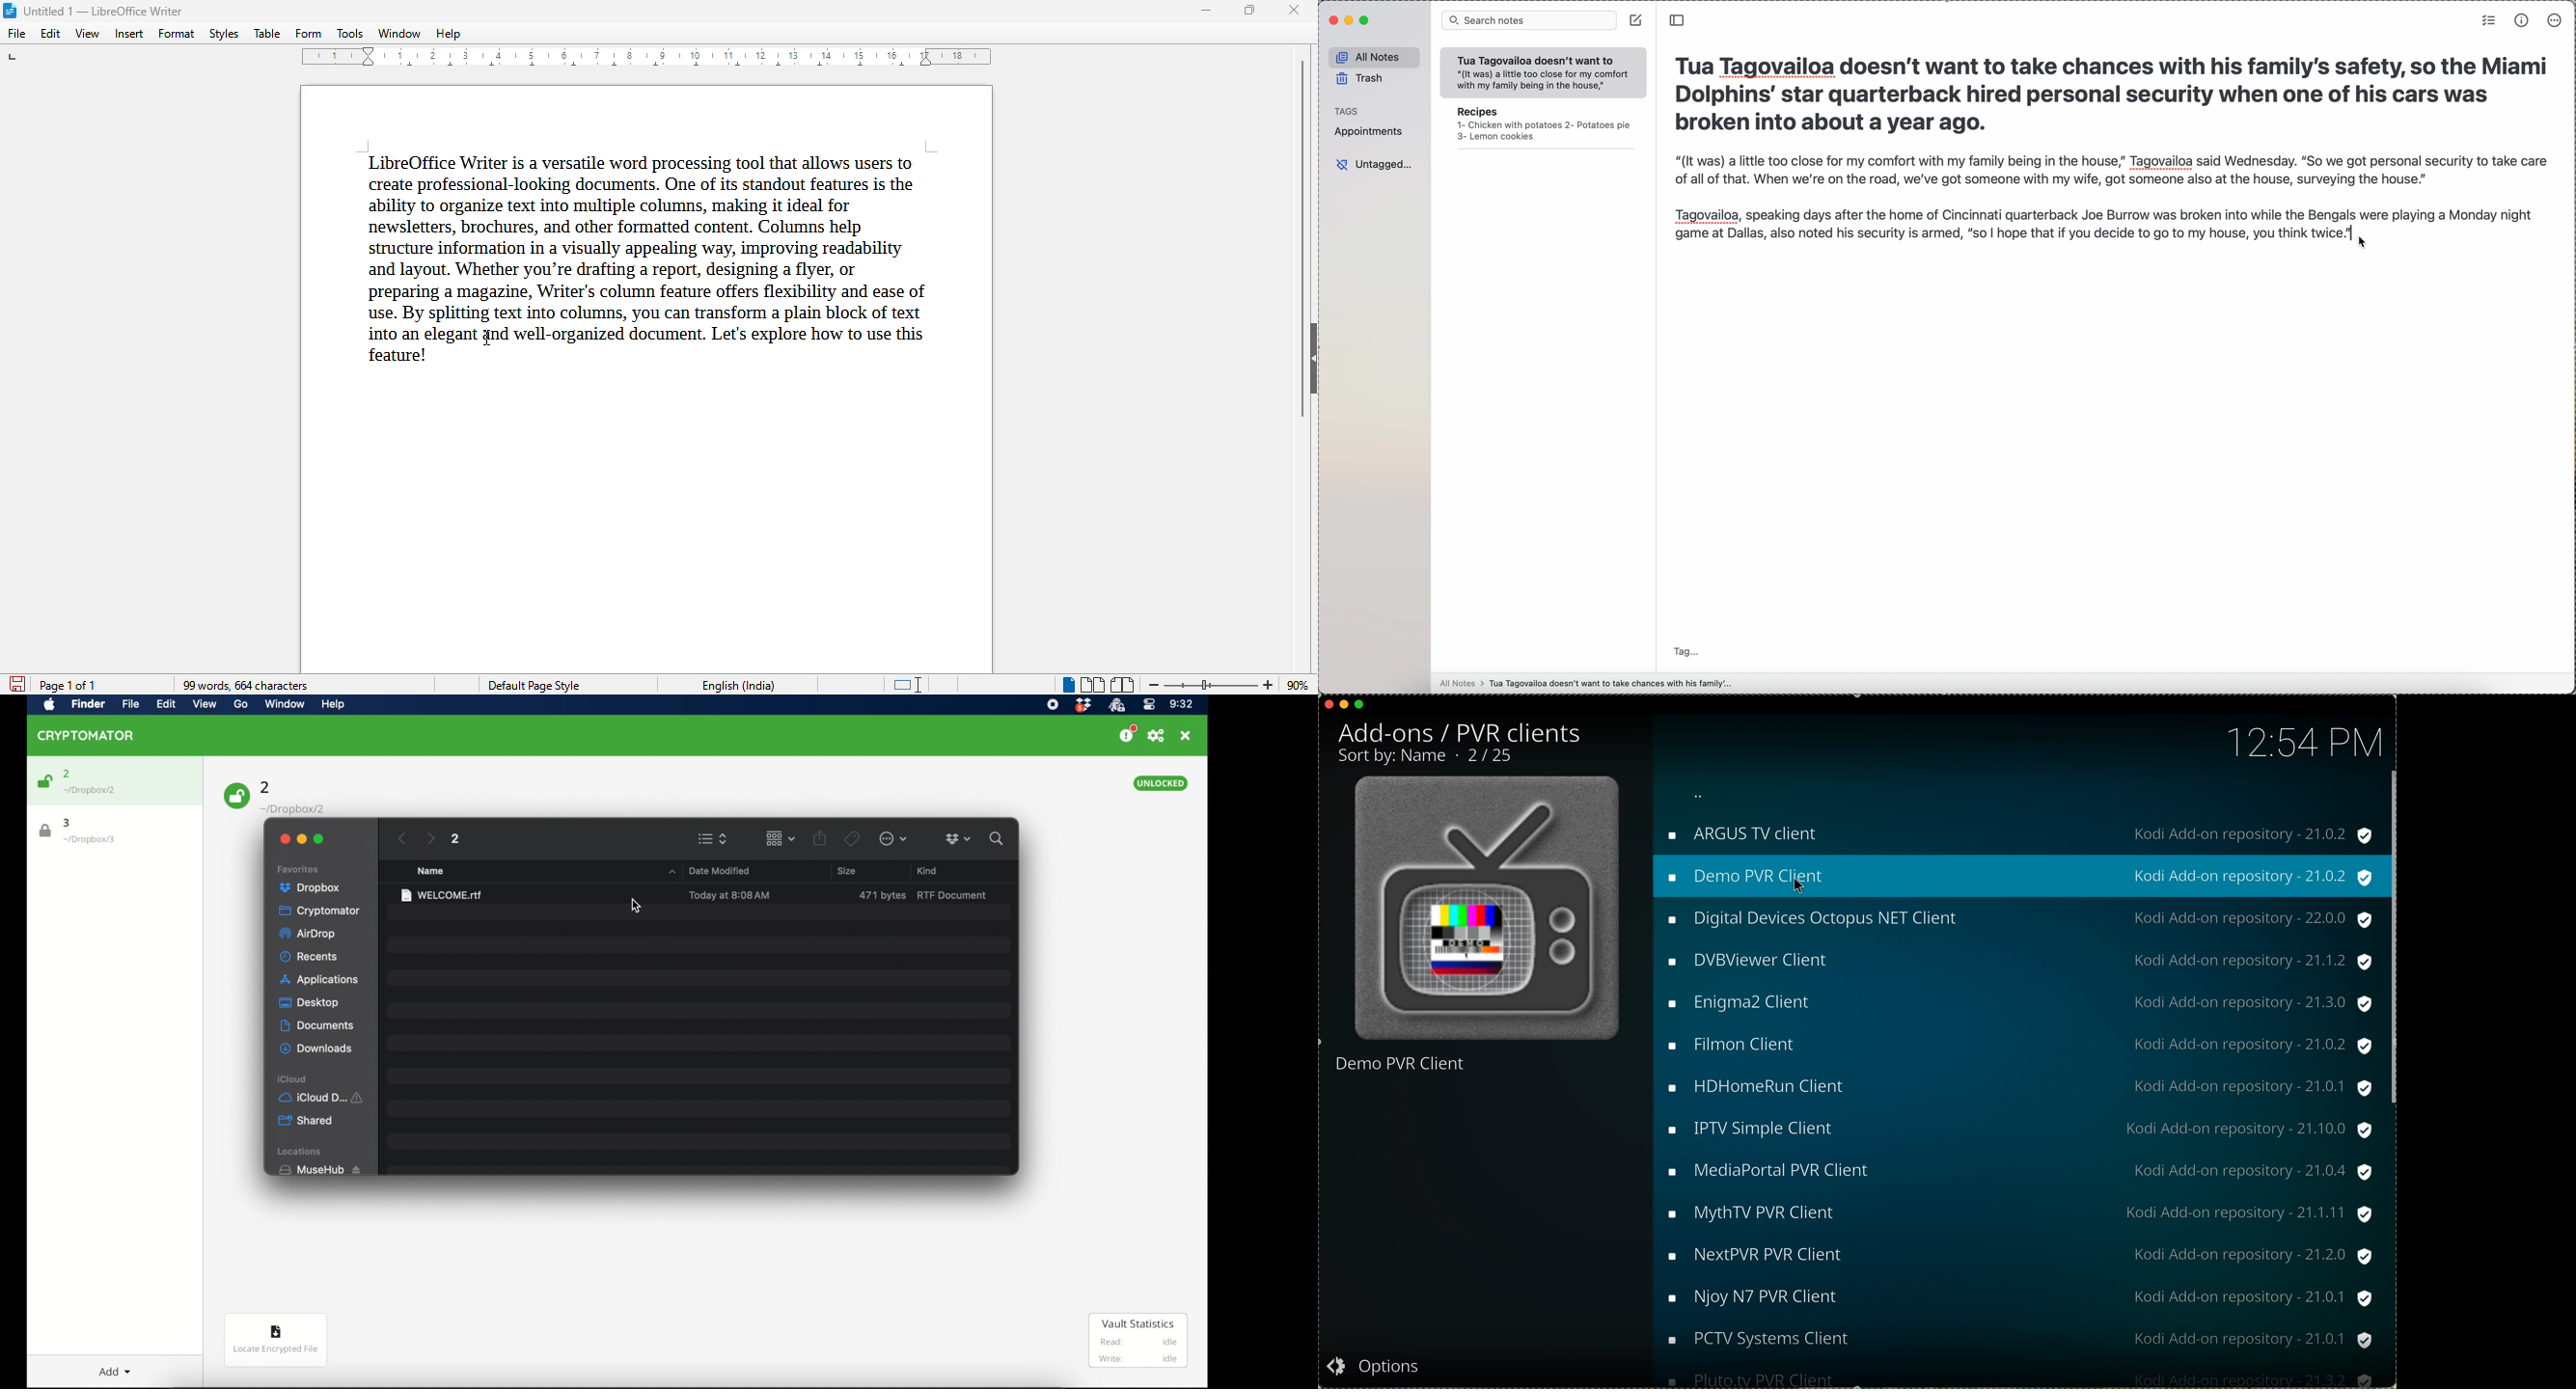 This screenshot has height=1400, width=2576. What do you see at coordinates (2111, 92) in the screenshot?
I see `Tua Tagovailoa doesn't want to take chances with his family's safety, so the Miami
Dolphins’ star quarterback hired personal security when one of his cars was
broken into about a vear ago.` at bounding box center [2111, 92].